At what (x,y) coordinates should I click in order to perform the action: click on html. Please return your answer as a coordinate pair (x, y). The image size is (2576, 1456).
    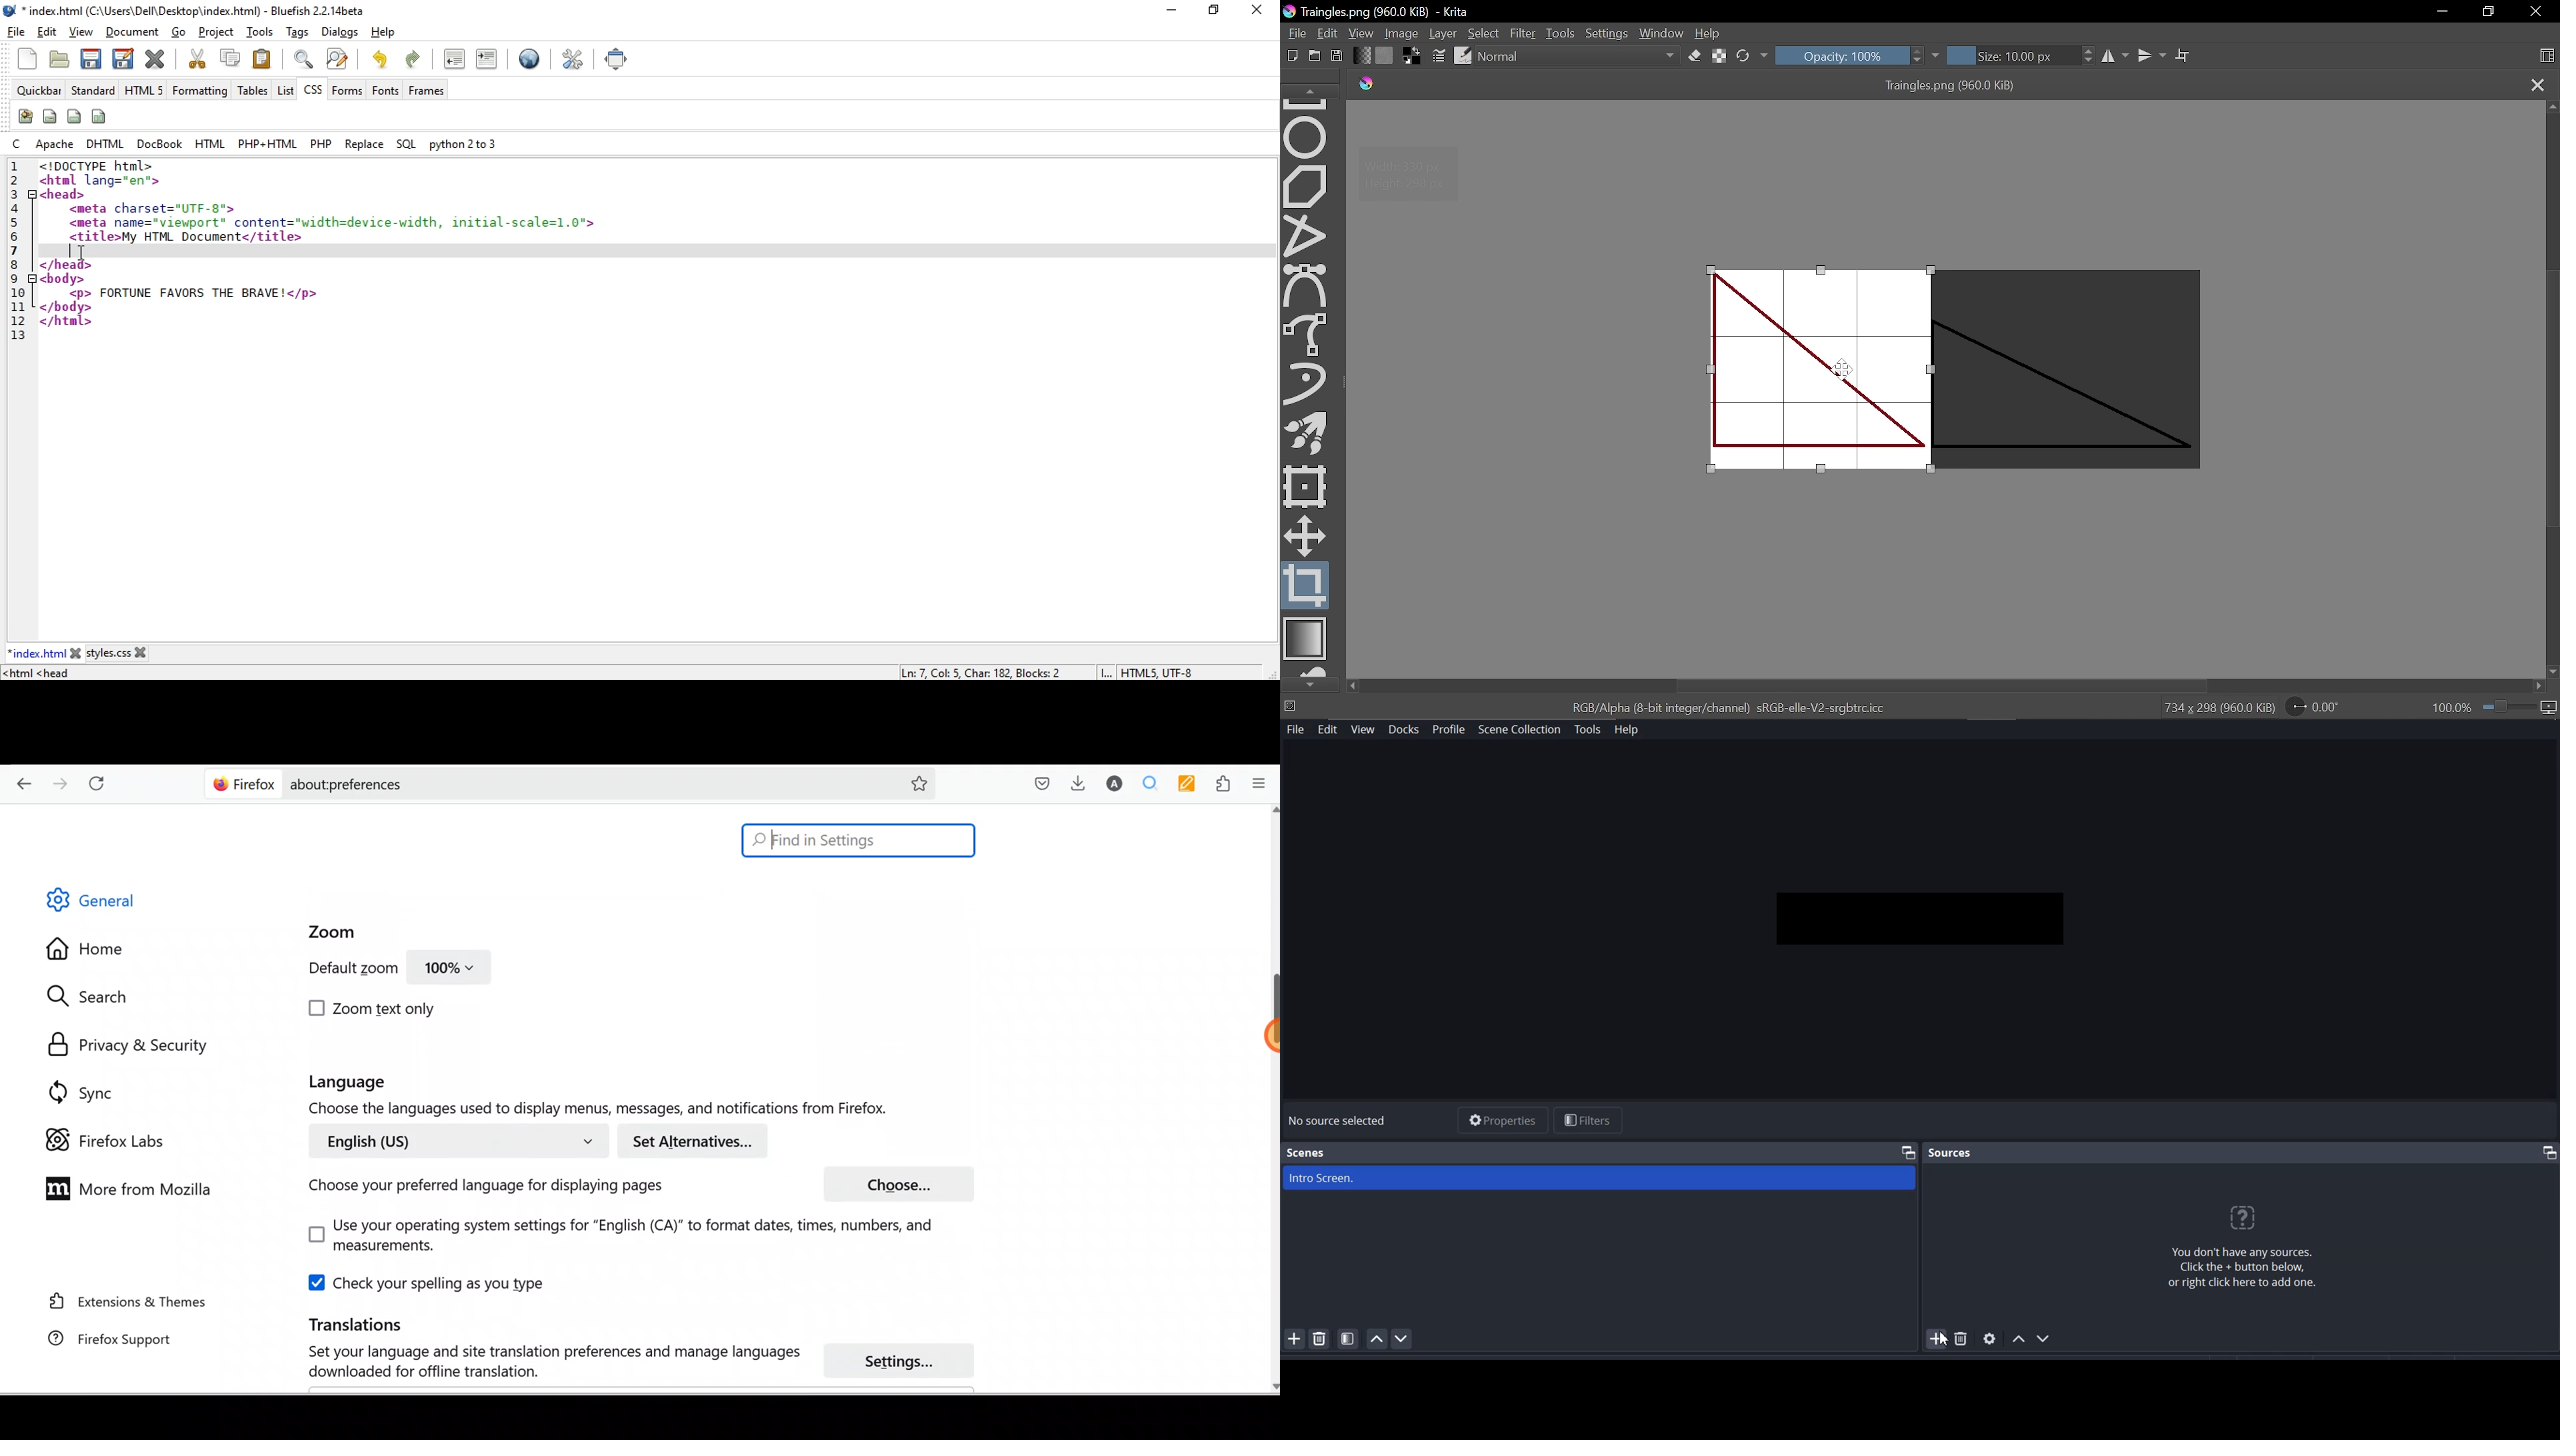
    Looking at the image, I should click on (211, 143).